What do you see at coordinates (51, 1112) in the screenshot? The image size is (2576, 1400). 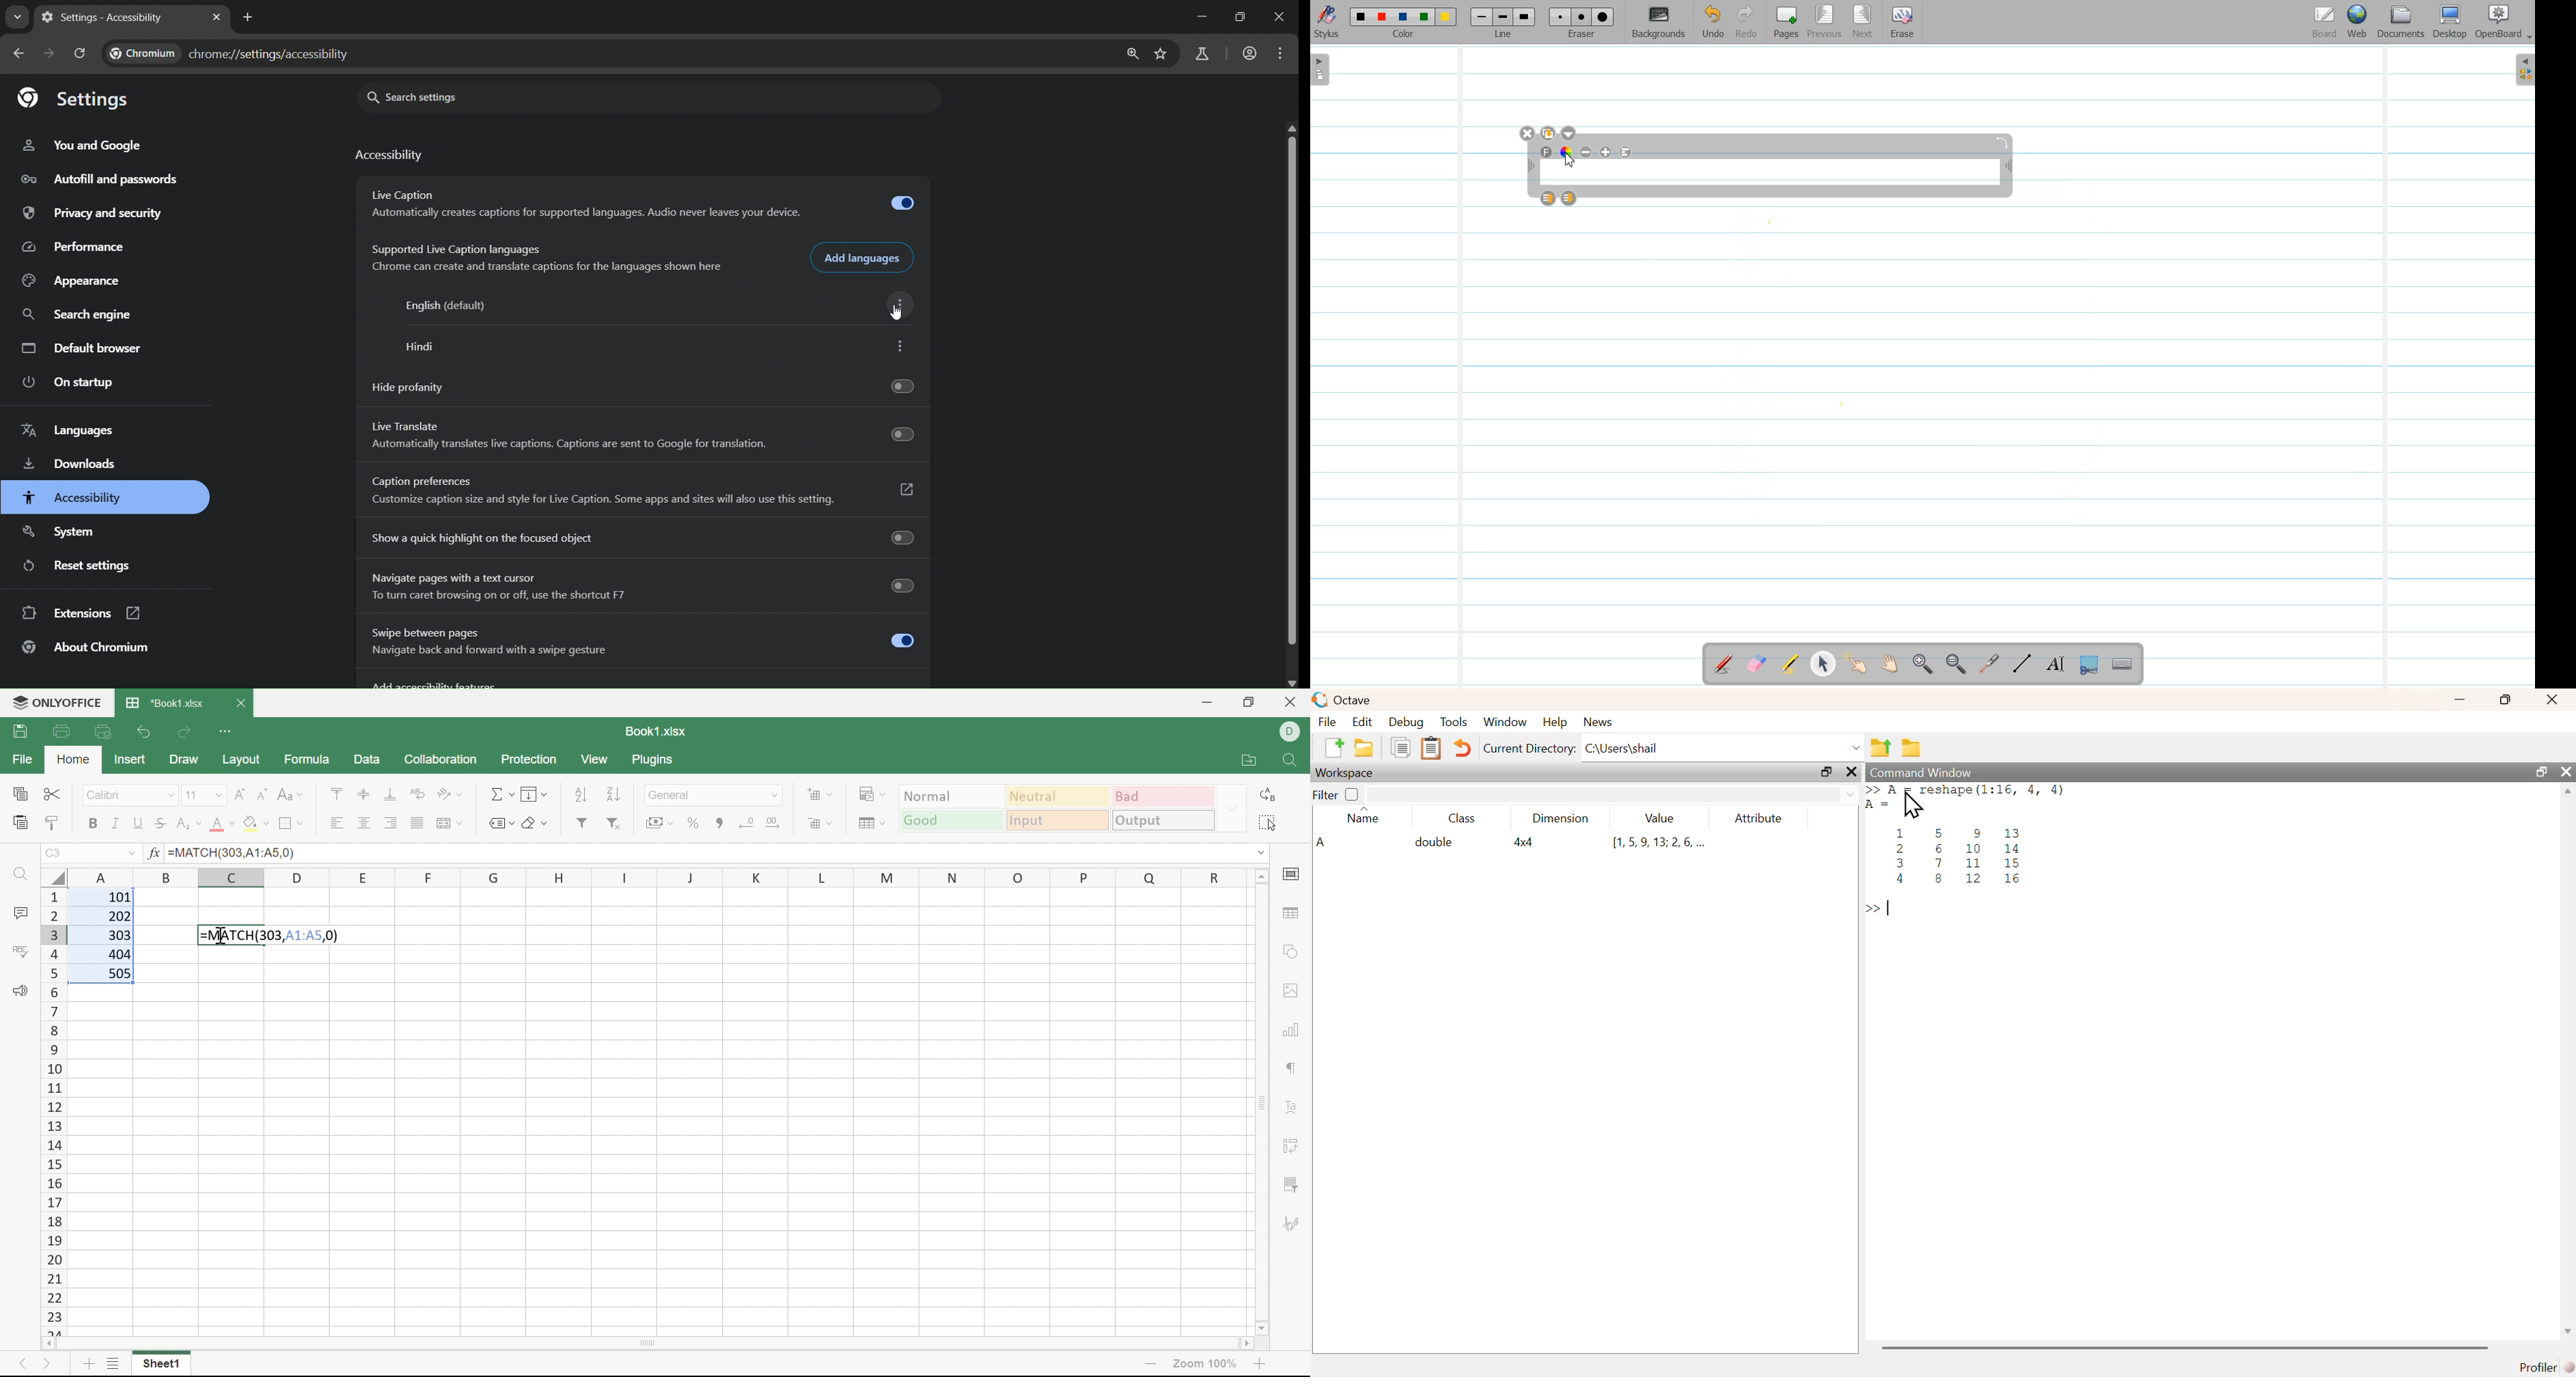 I see `Row Numbers` at bounding box center [51, 1112].